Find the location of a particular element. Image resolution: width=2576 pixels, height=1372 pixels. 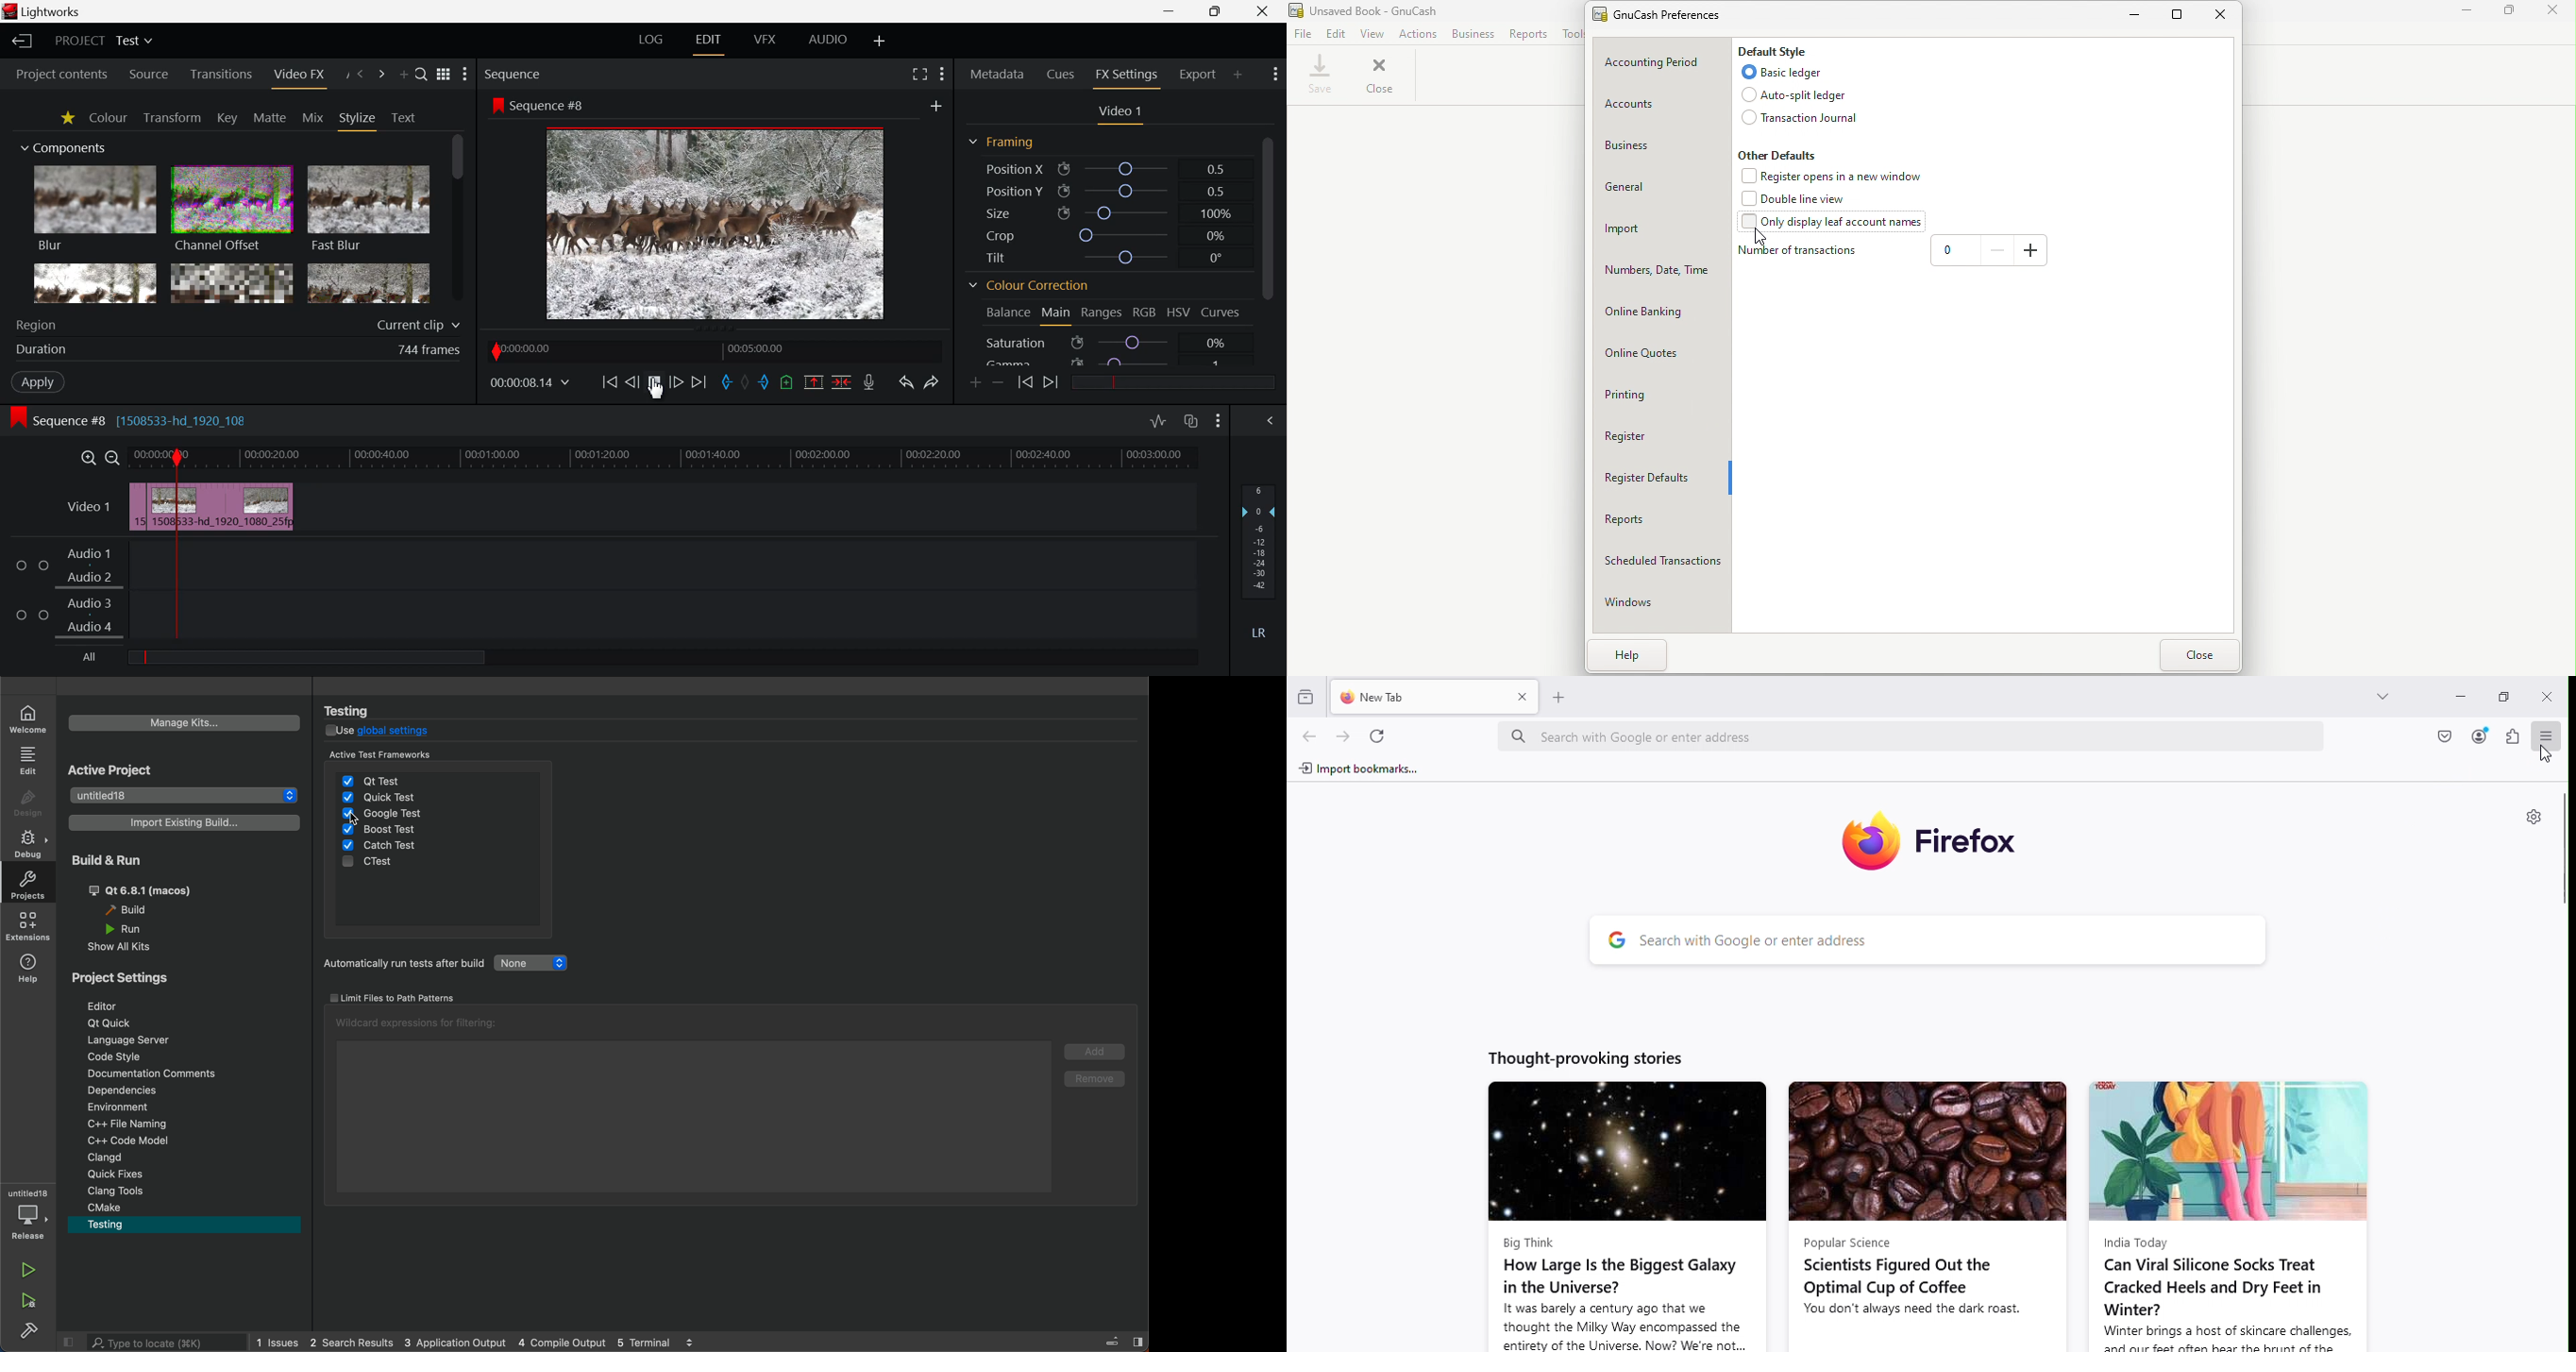

Basic ledger is located at coordinates (1778, 72).